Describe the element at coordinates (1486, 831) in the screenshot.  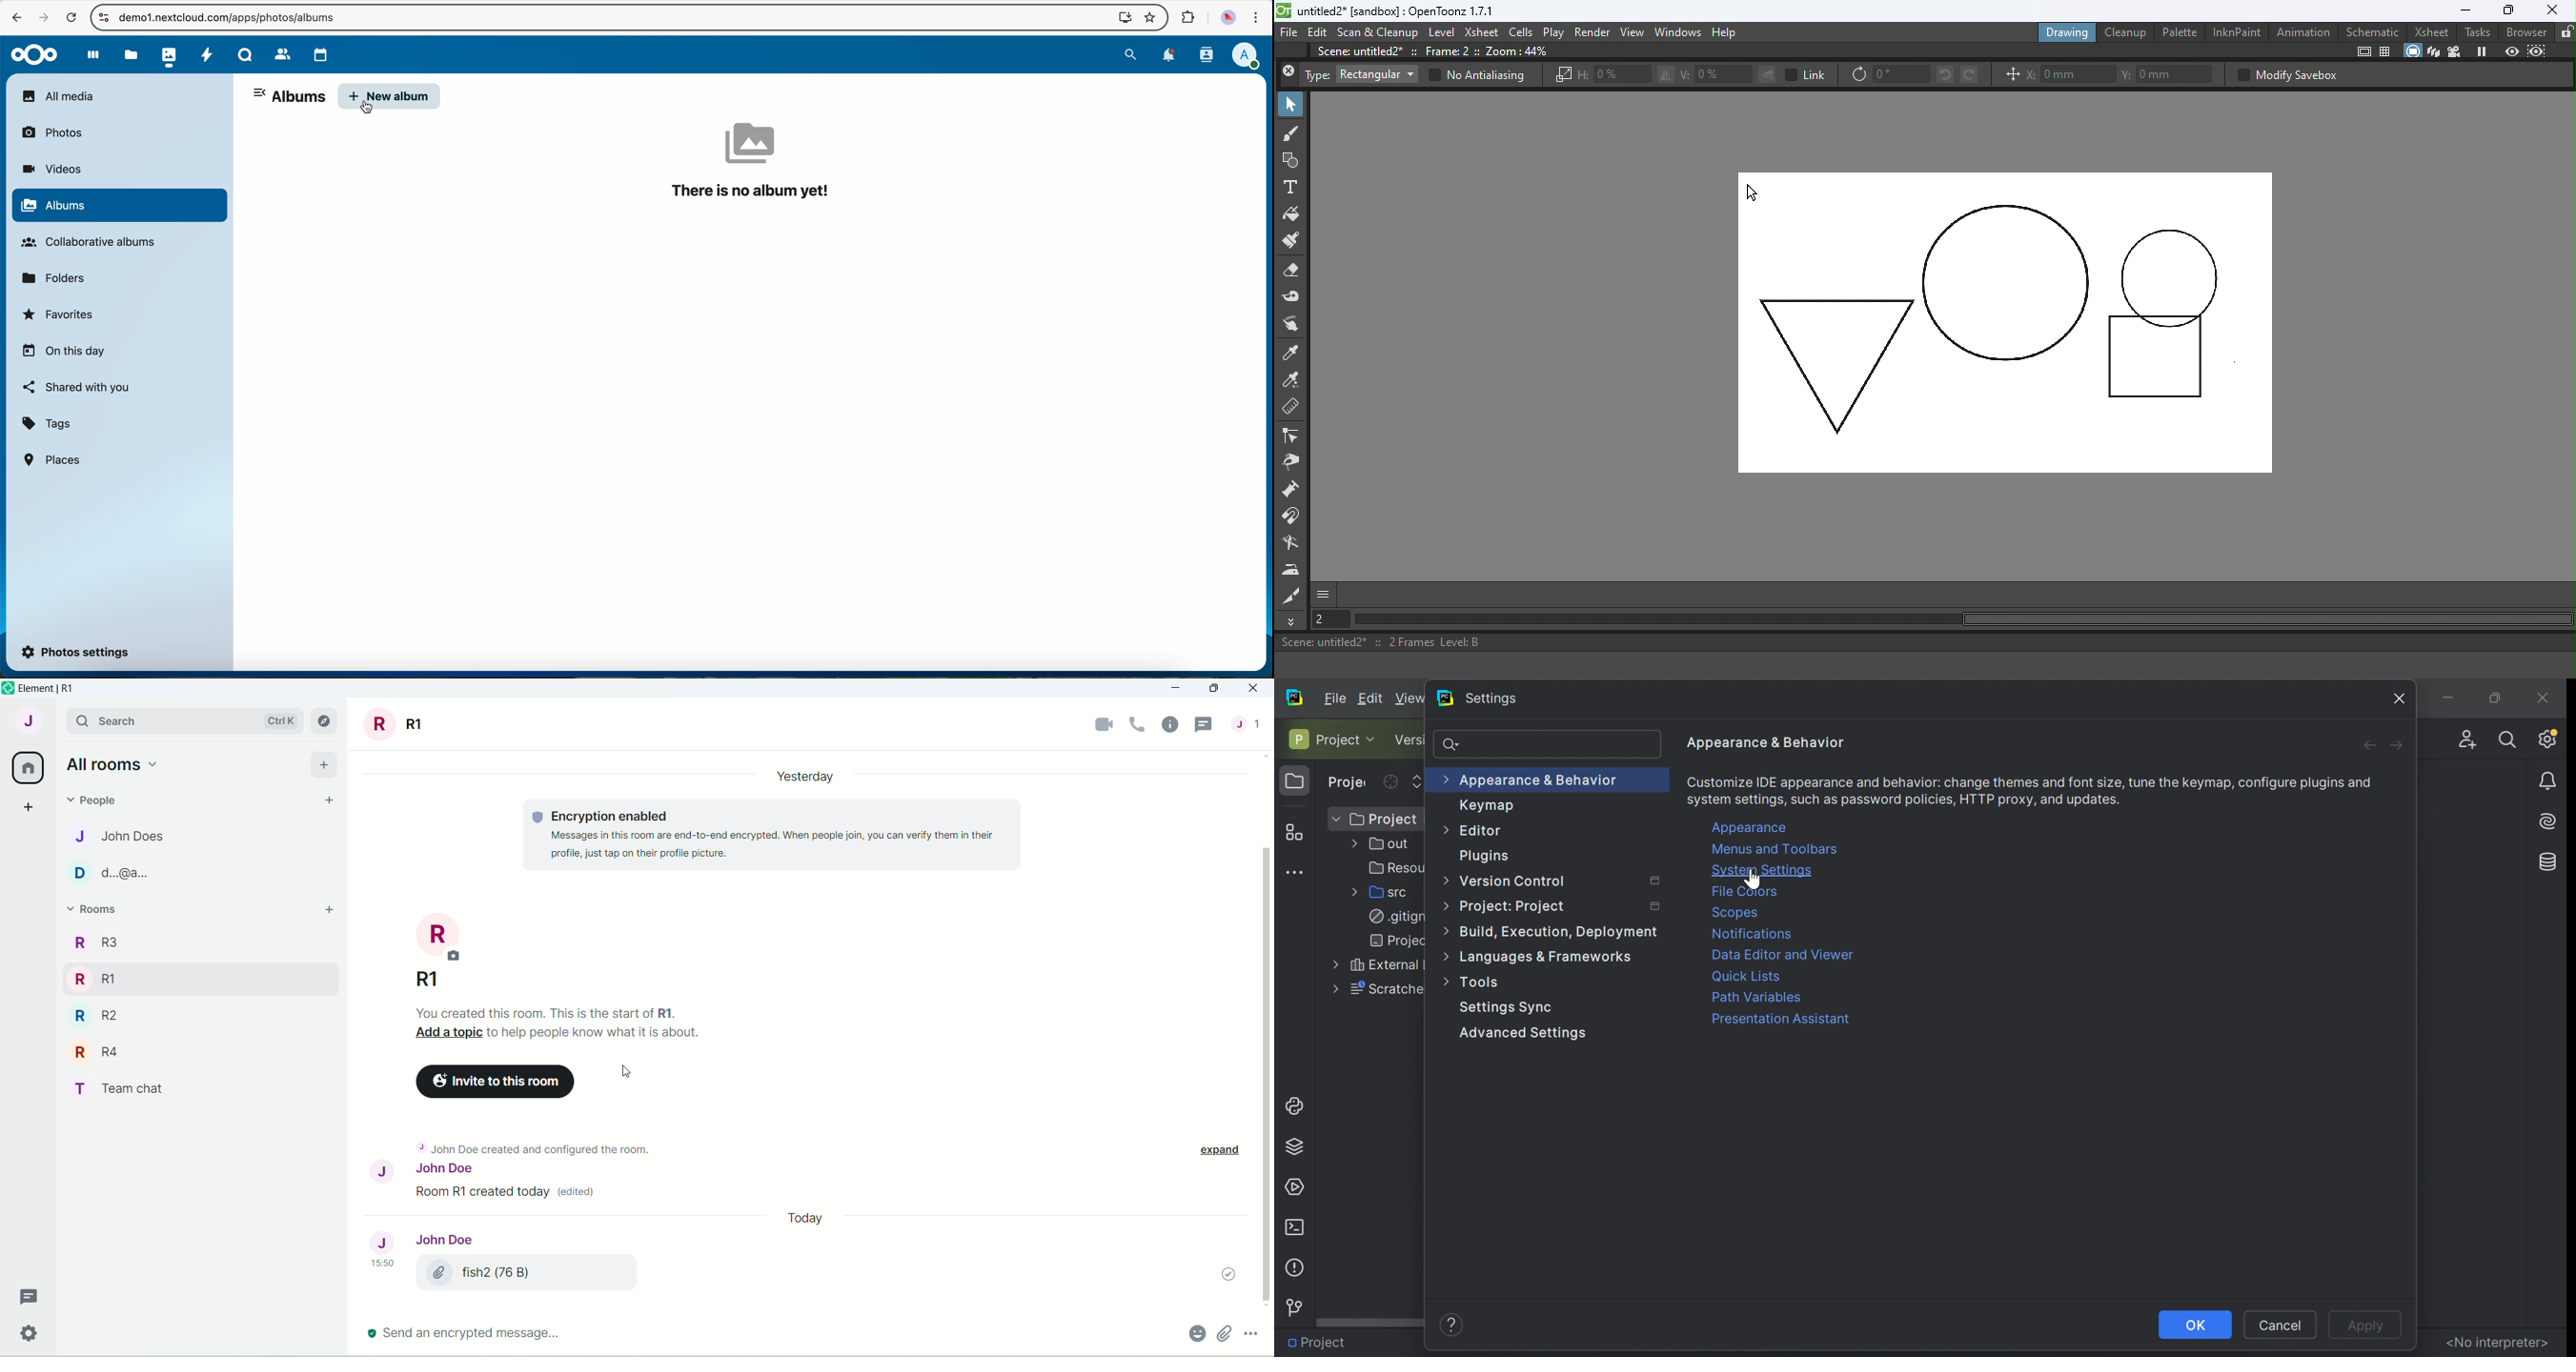
I see `Editor` at that location.